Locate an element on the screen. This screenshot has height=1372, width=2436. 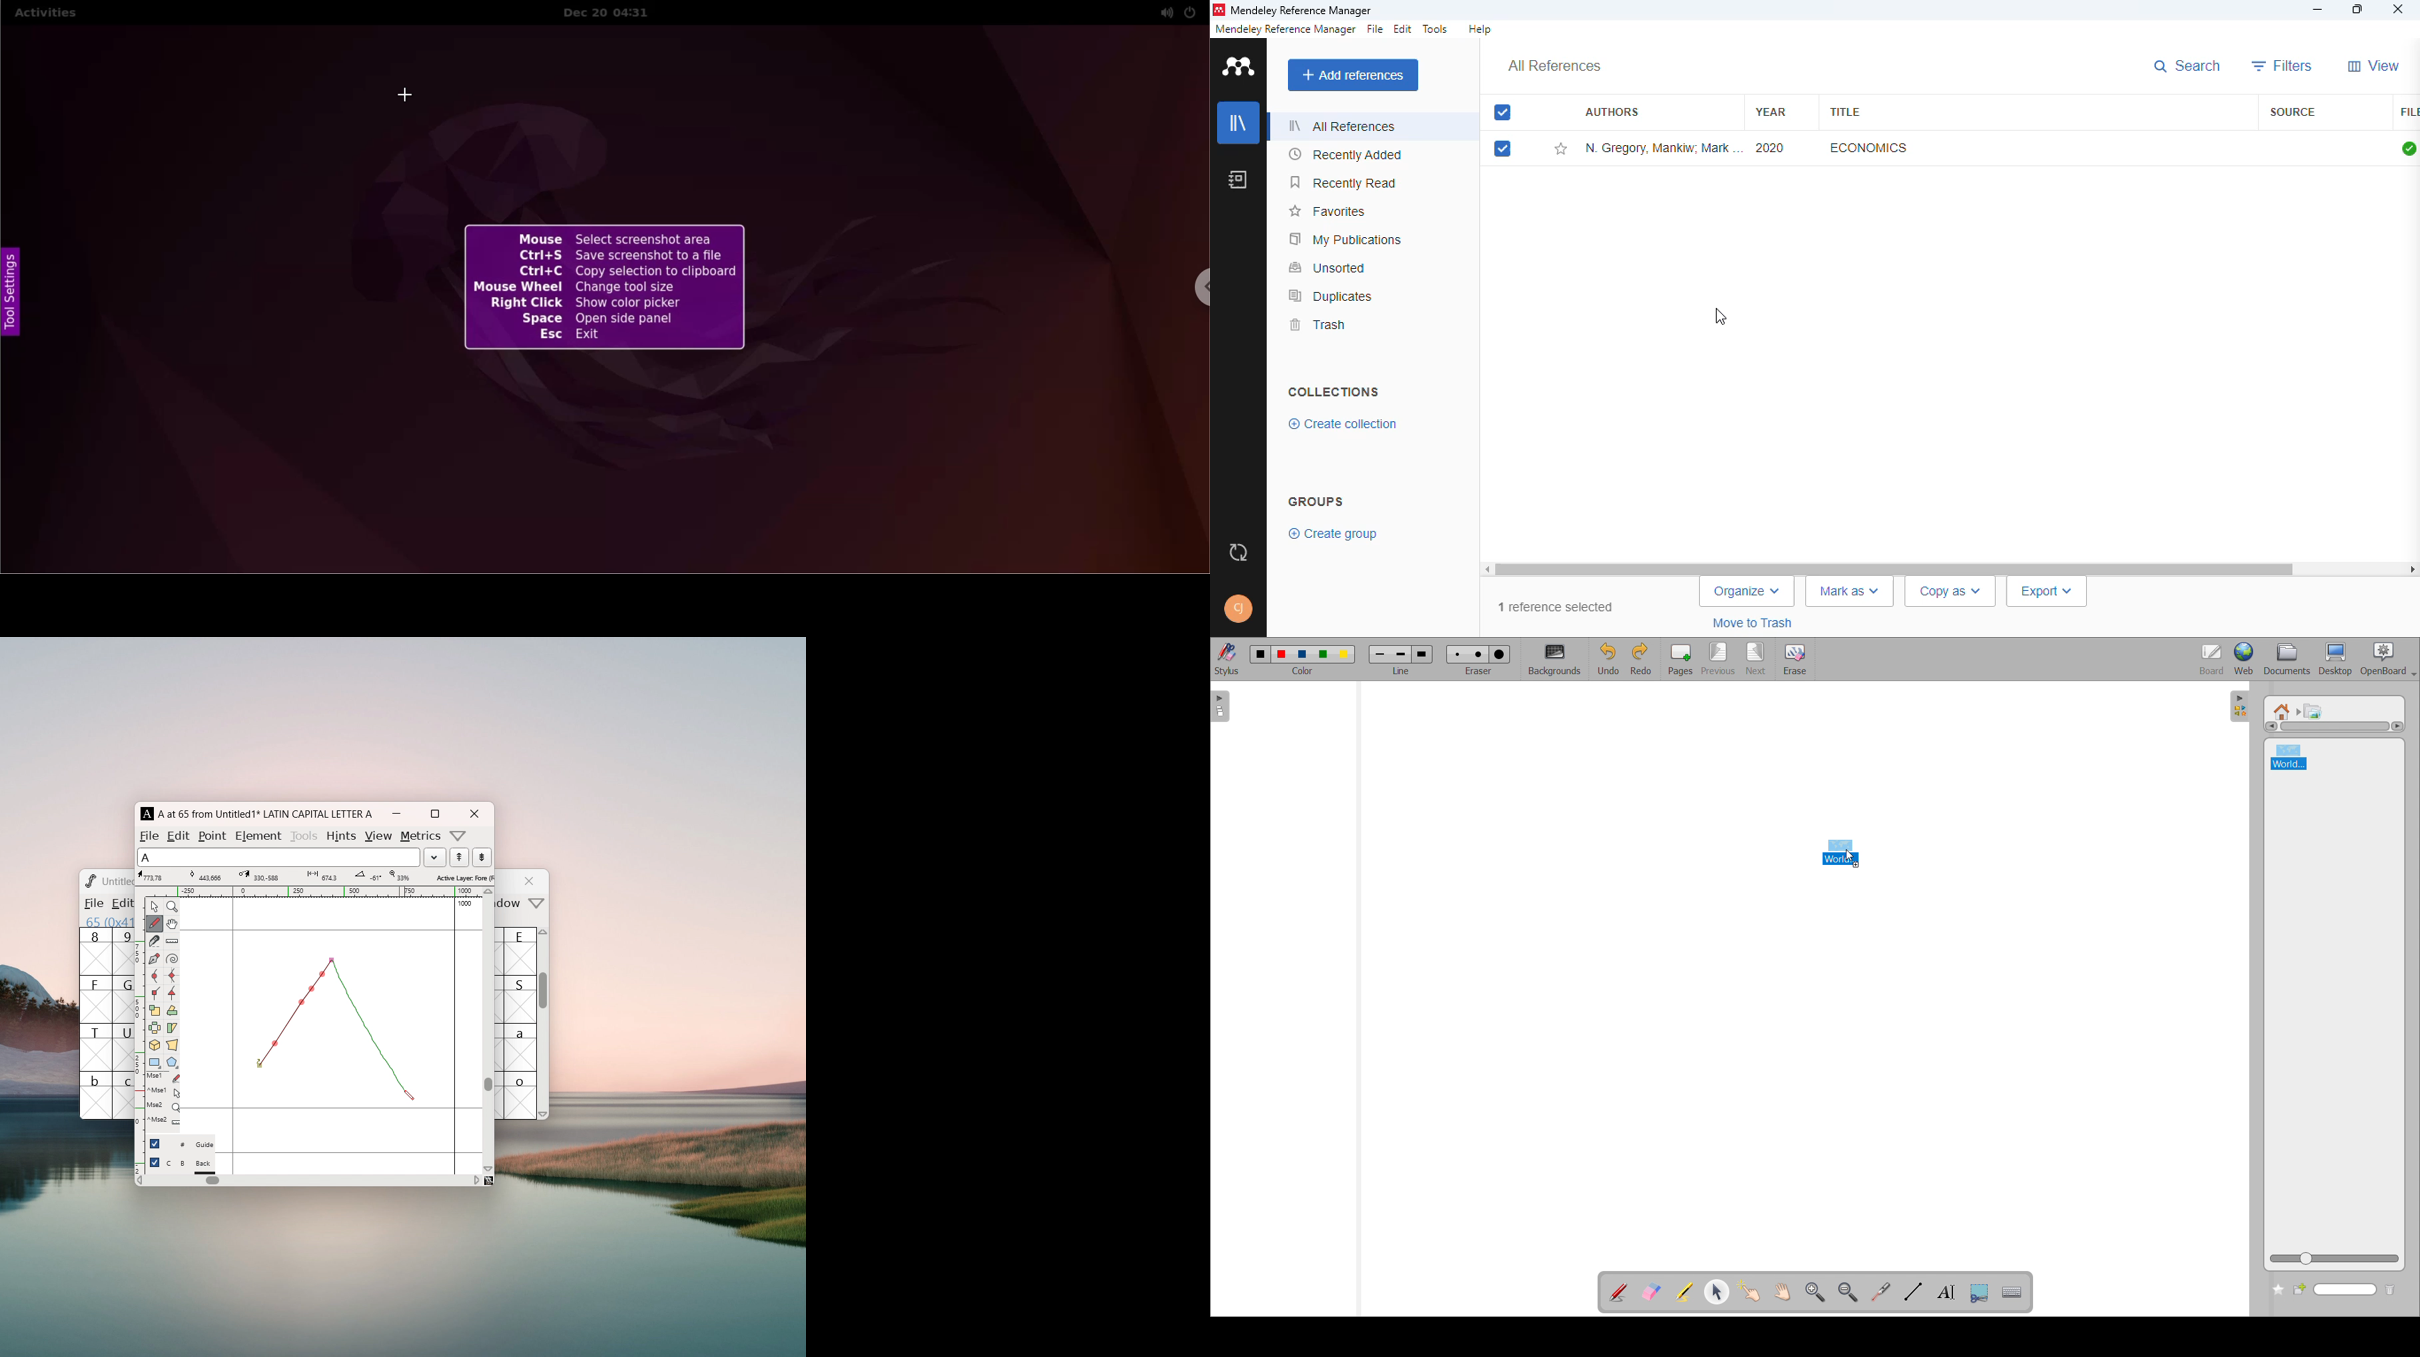
window is located at coordinates (511, 904).